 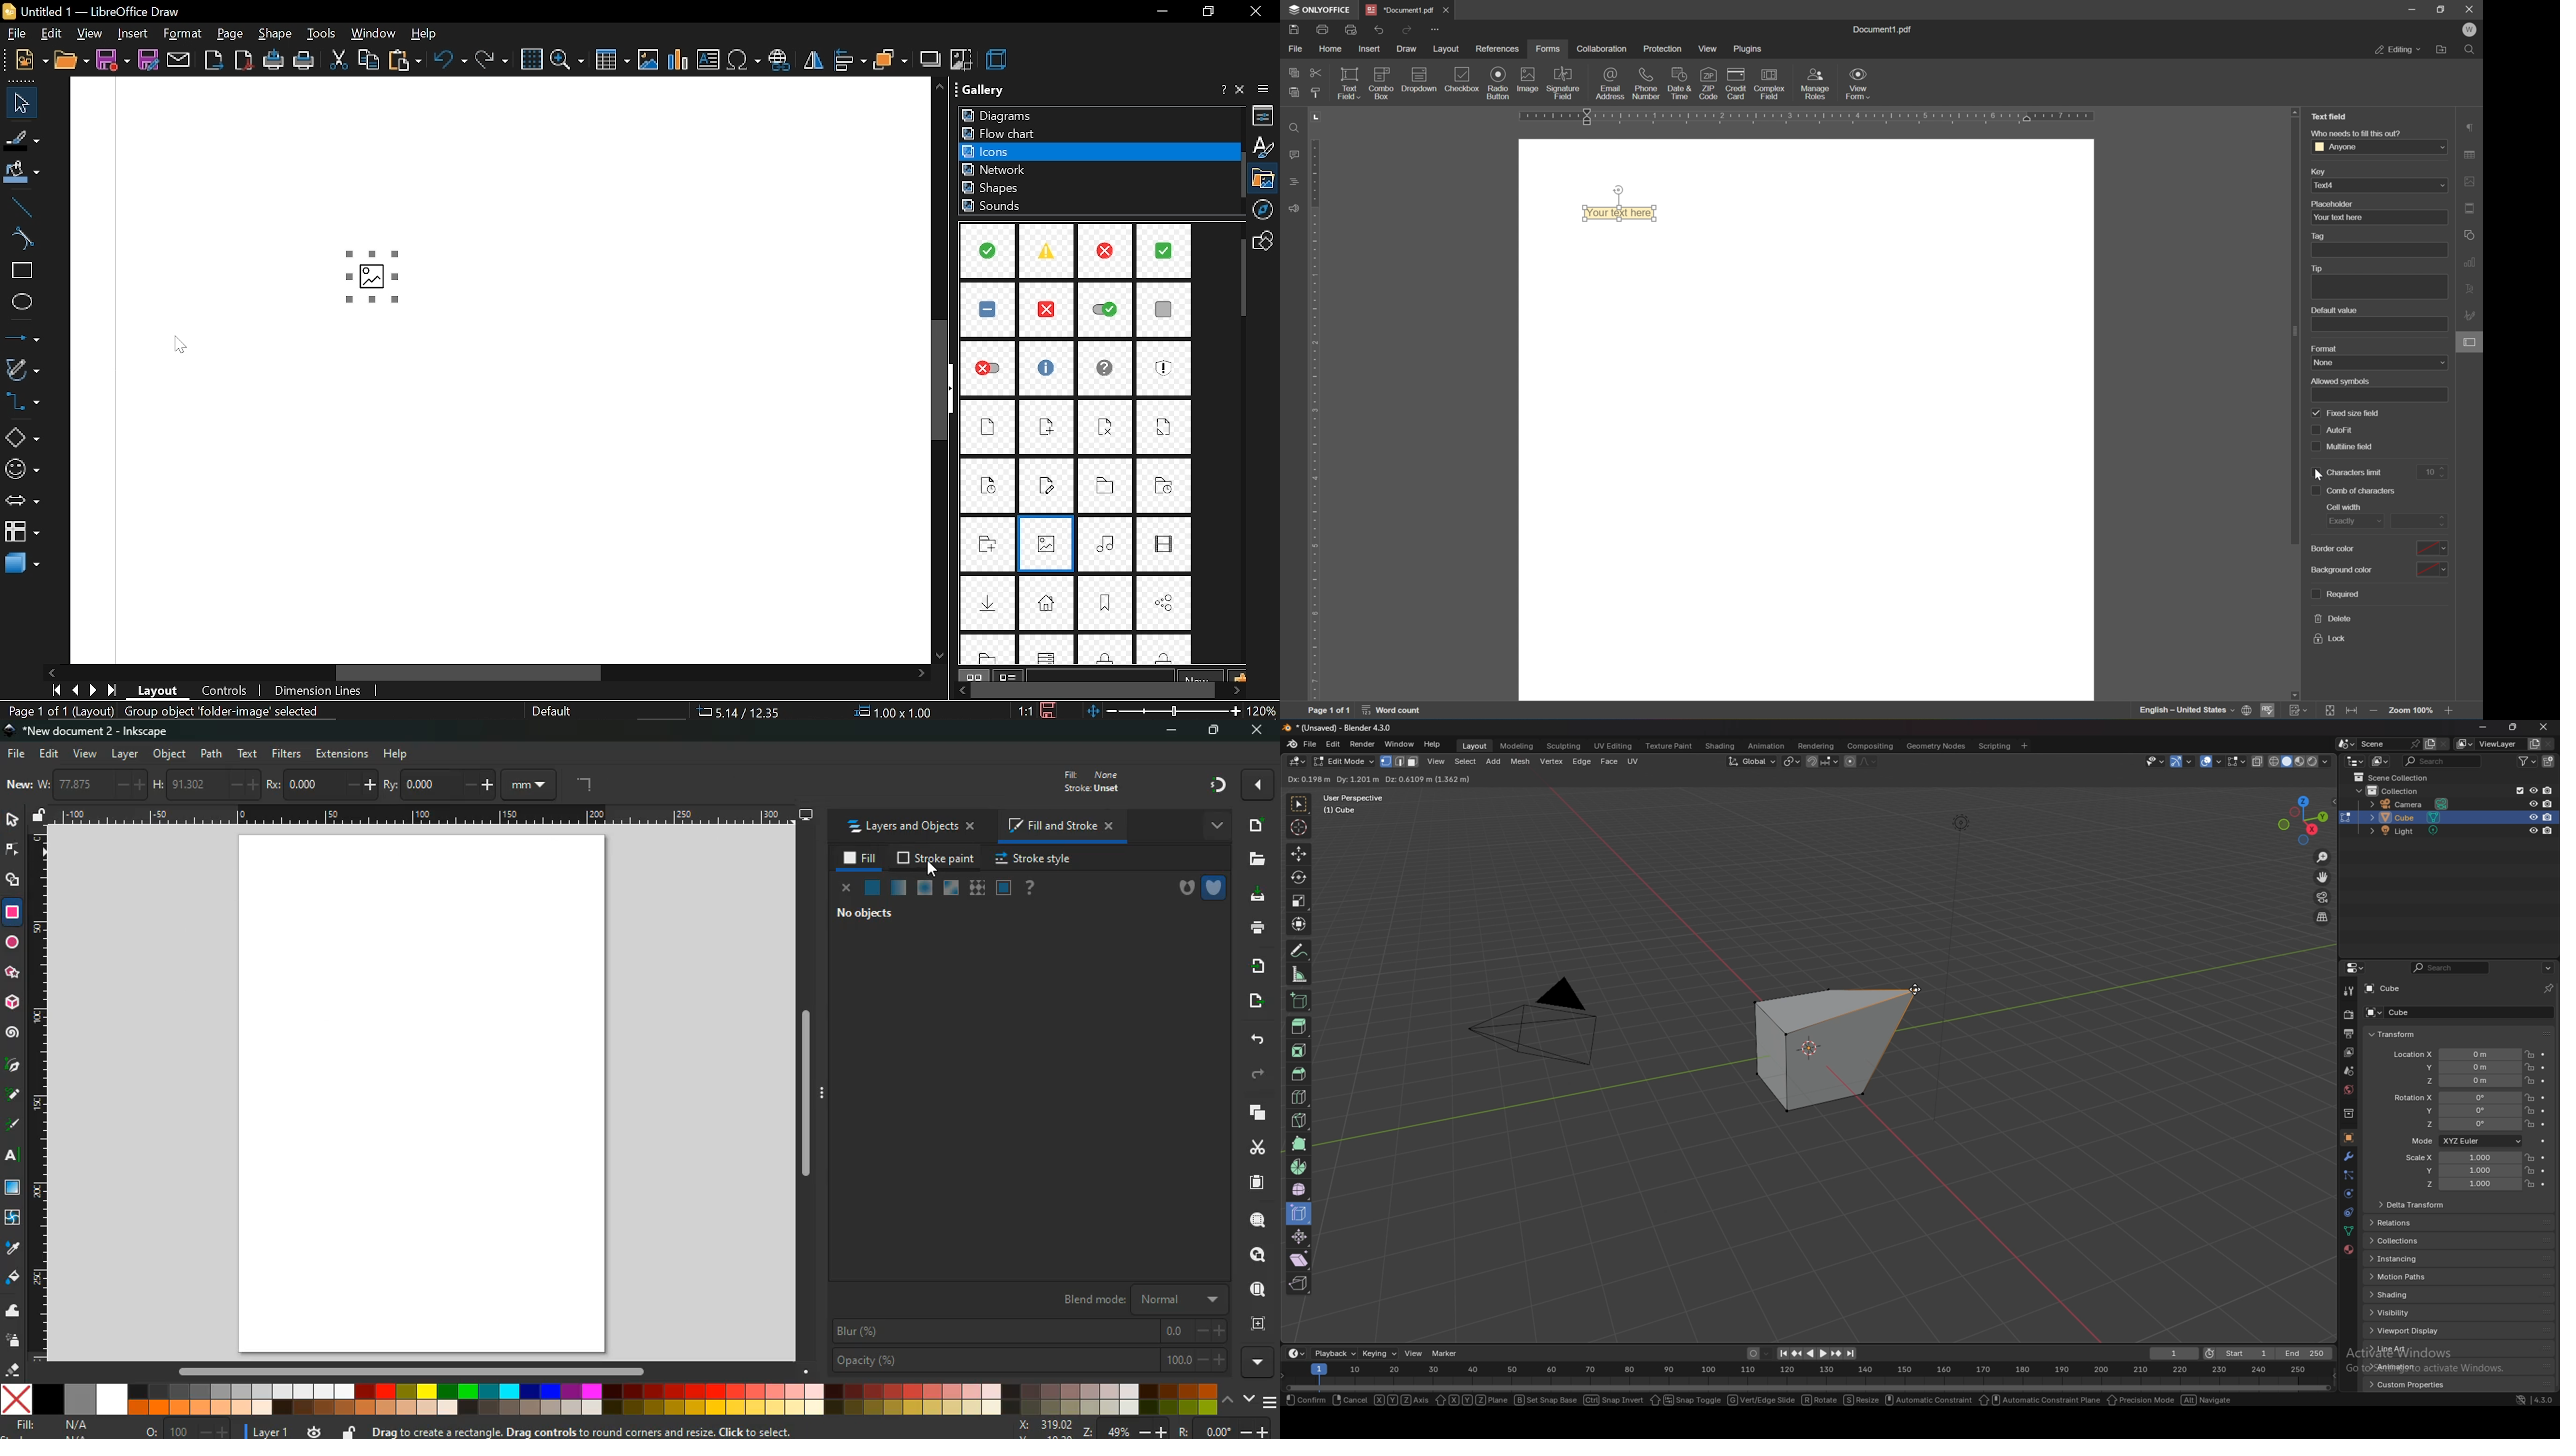 I want to click on lines and arrow, so click(x=20, y=339).